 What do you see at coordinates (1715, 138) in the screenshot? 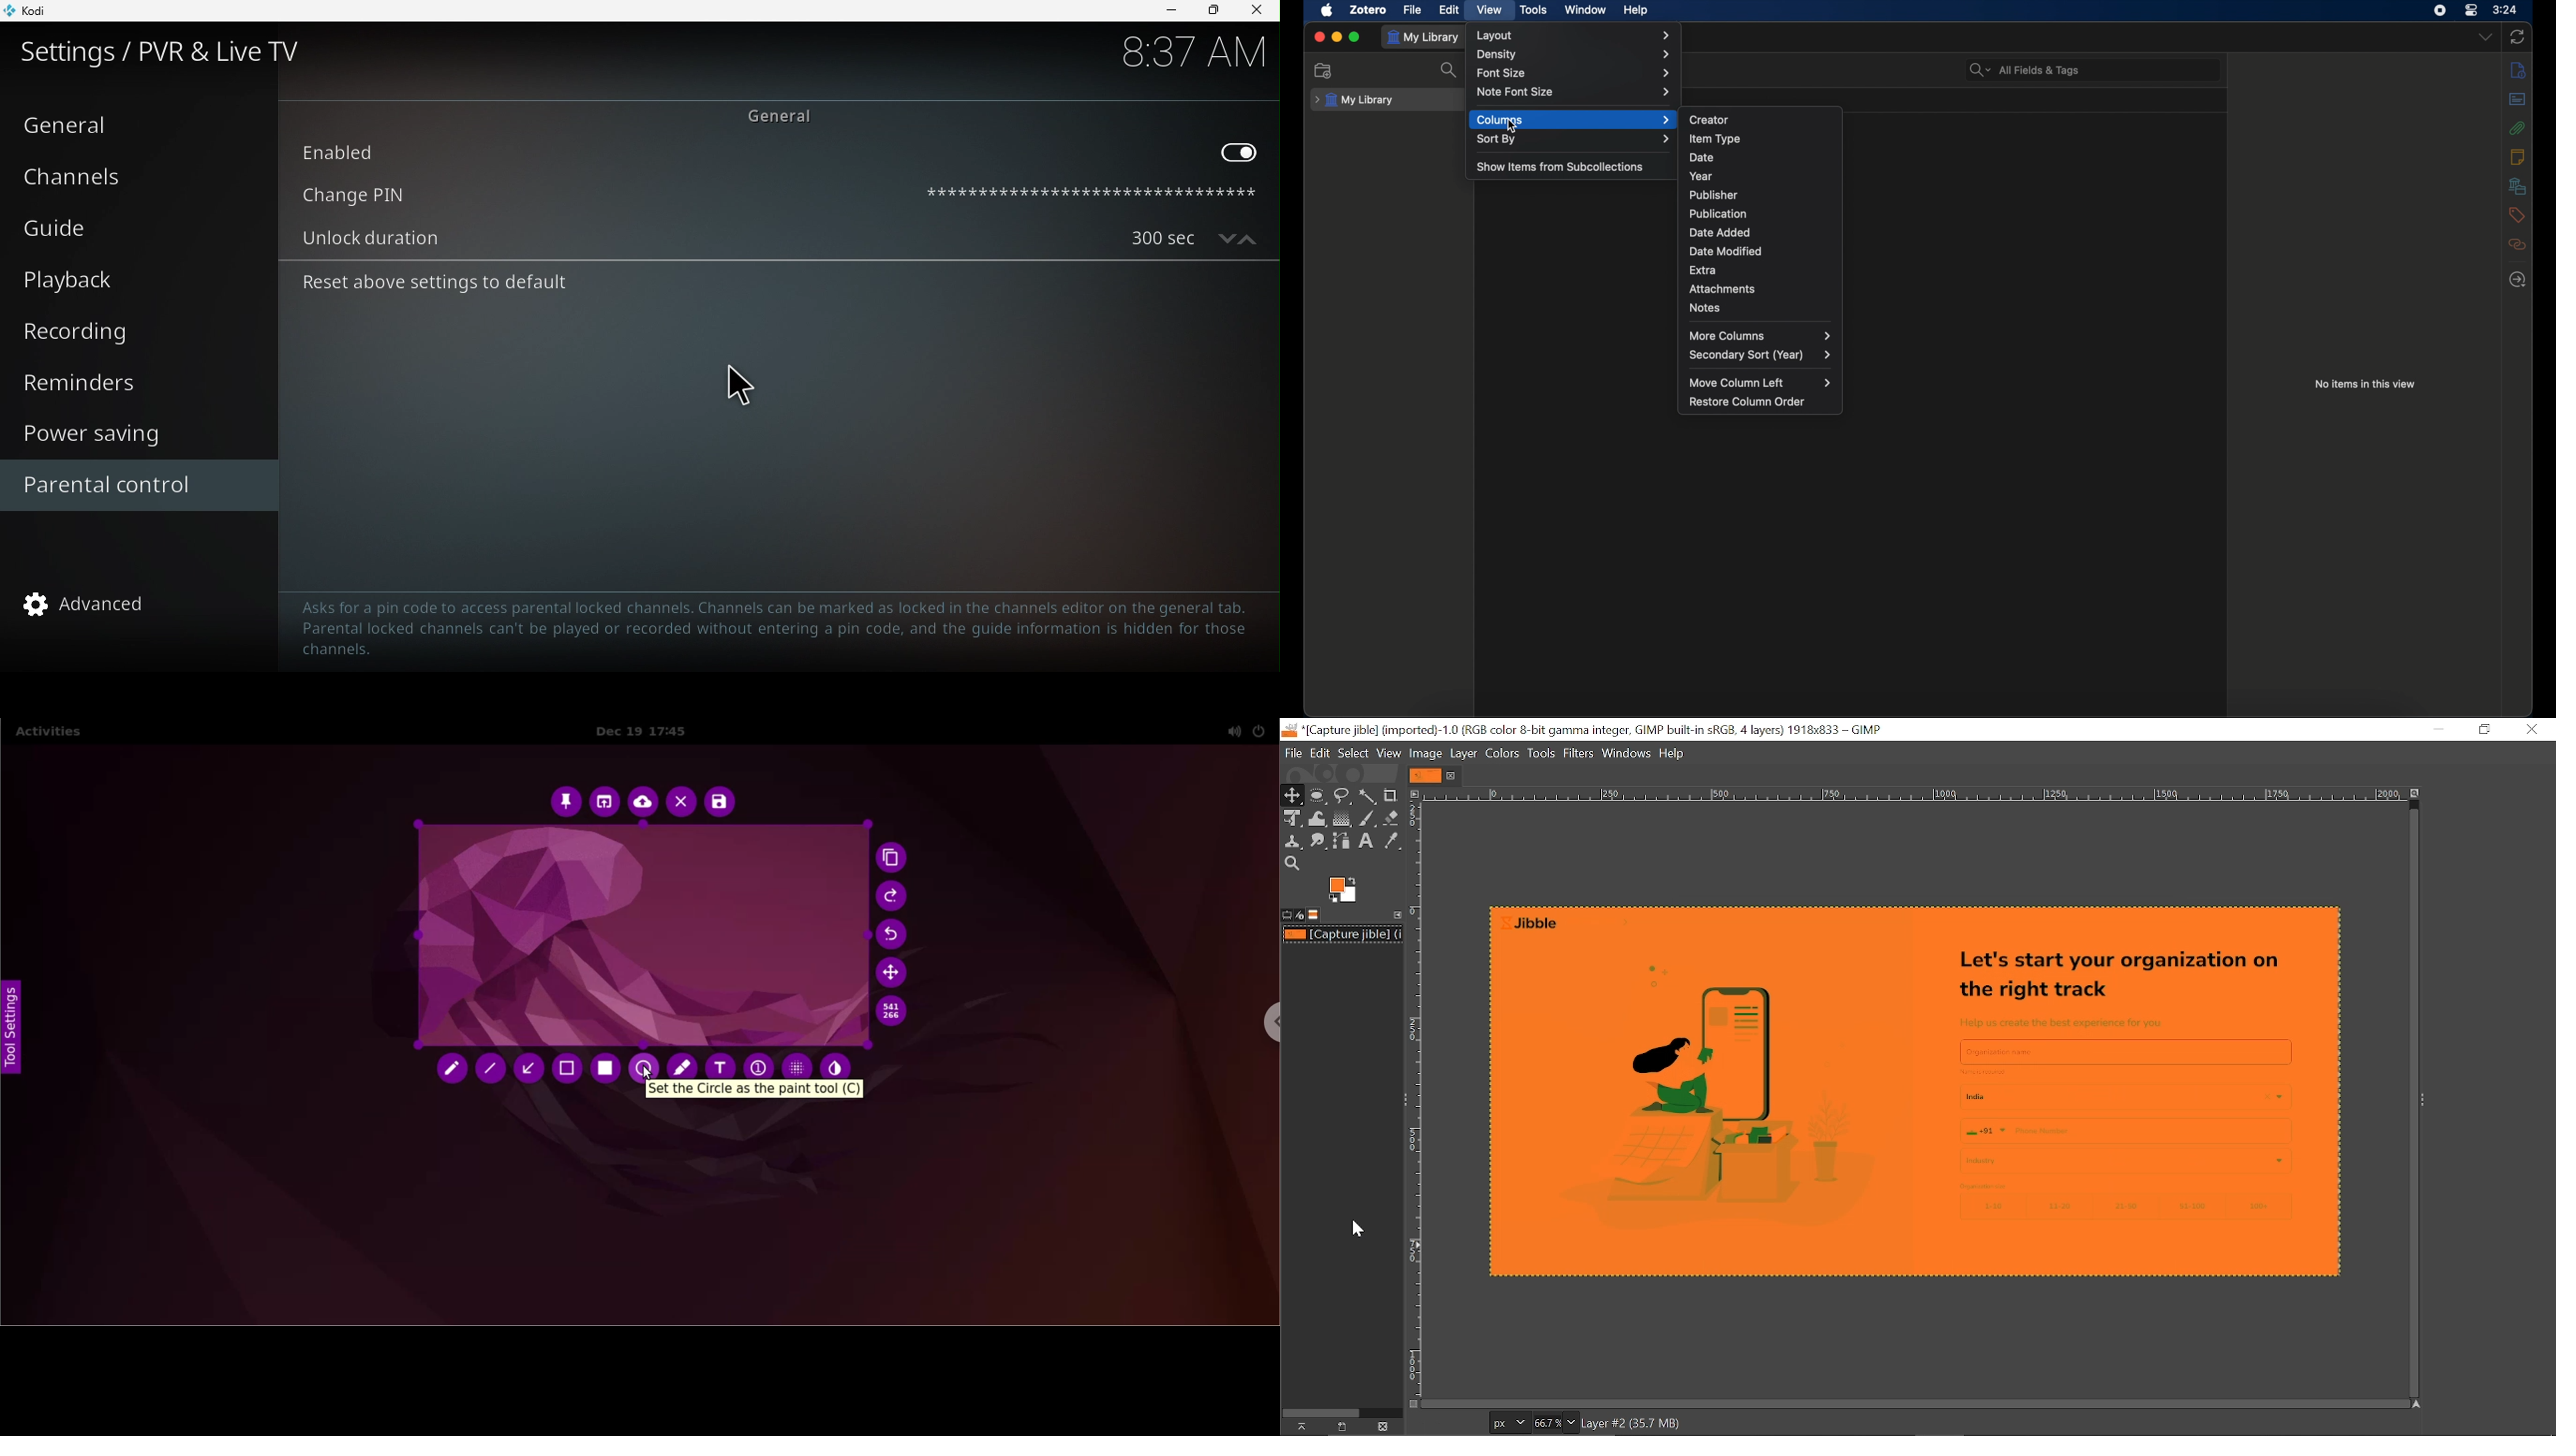
I see `item type` at bounding box center [1715, 138].